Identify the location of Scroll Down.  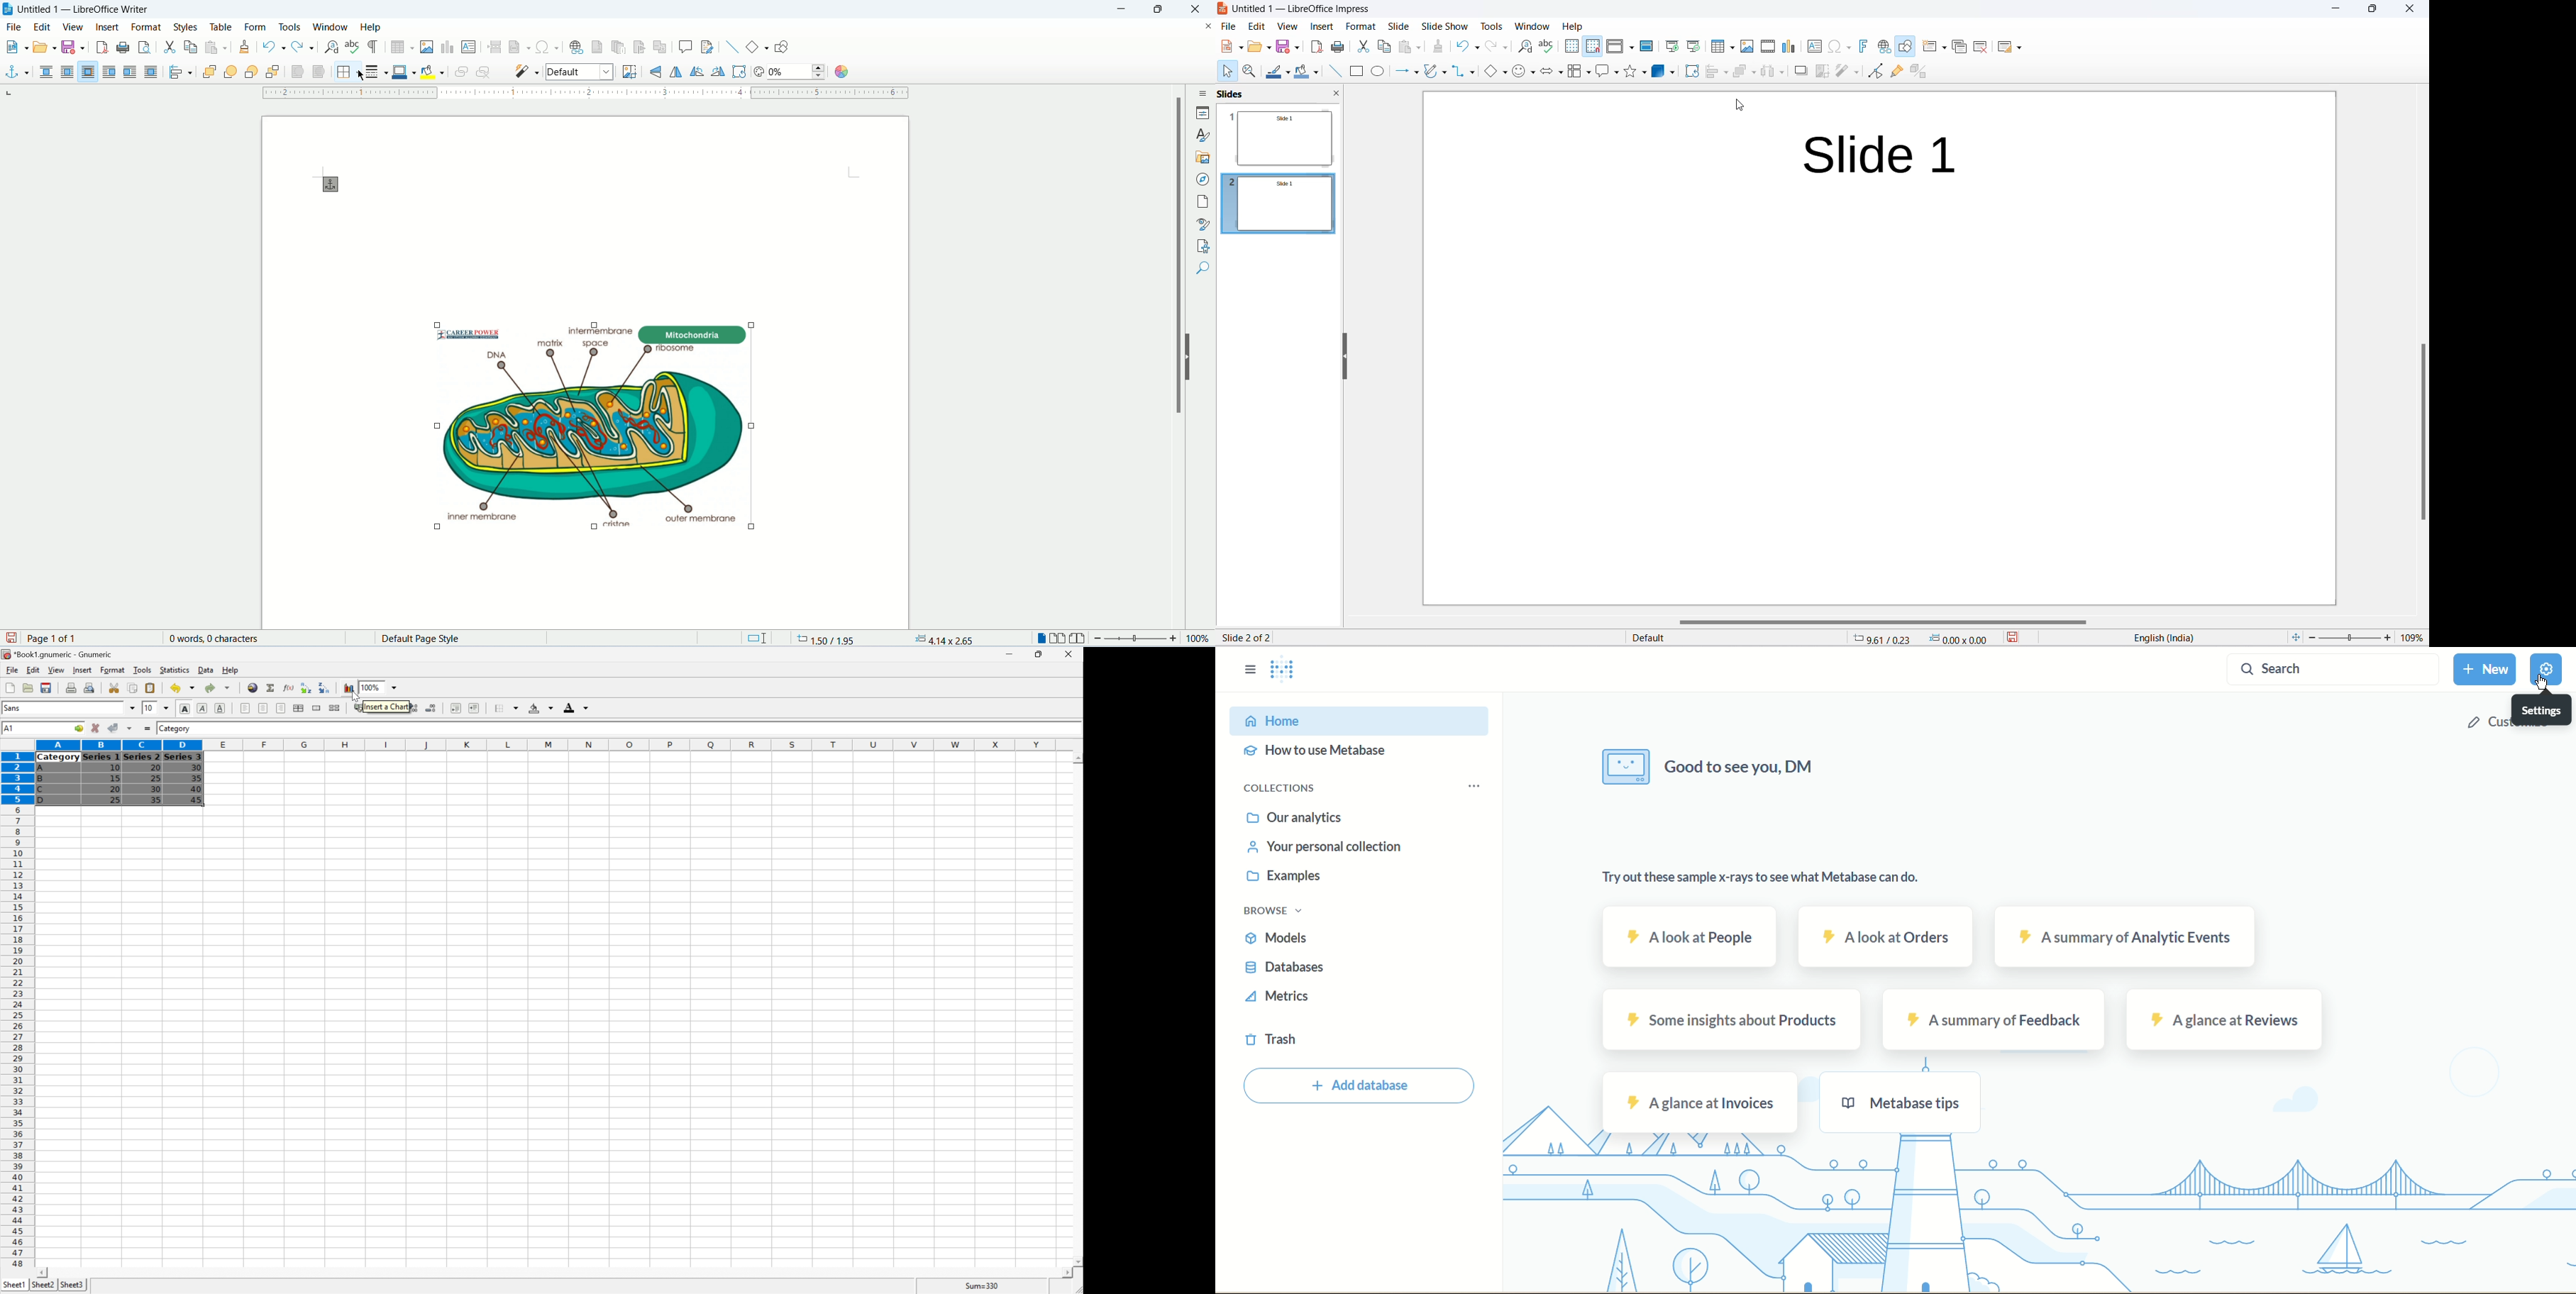
(1077, 1263).